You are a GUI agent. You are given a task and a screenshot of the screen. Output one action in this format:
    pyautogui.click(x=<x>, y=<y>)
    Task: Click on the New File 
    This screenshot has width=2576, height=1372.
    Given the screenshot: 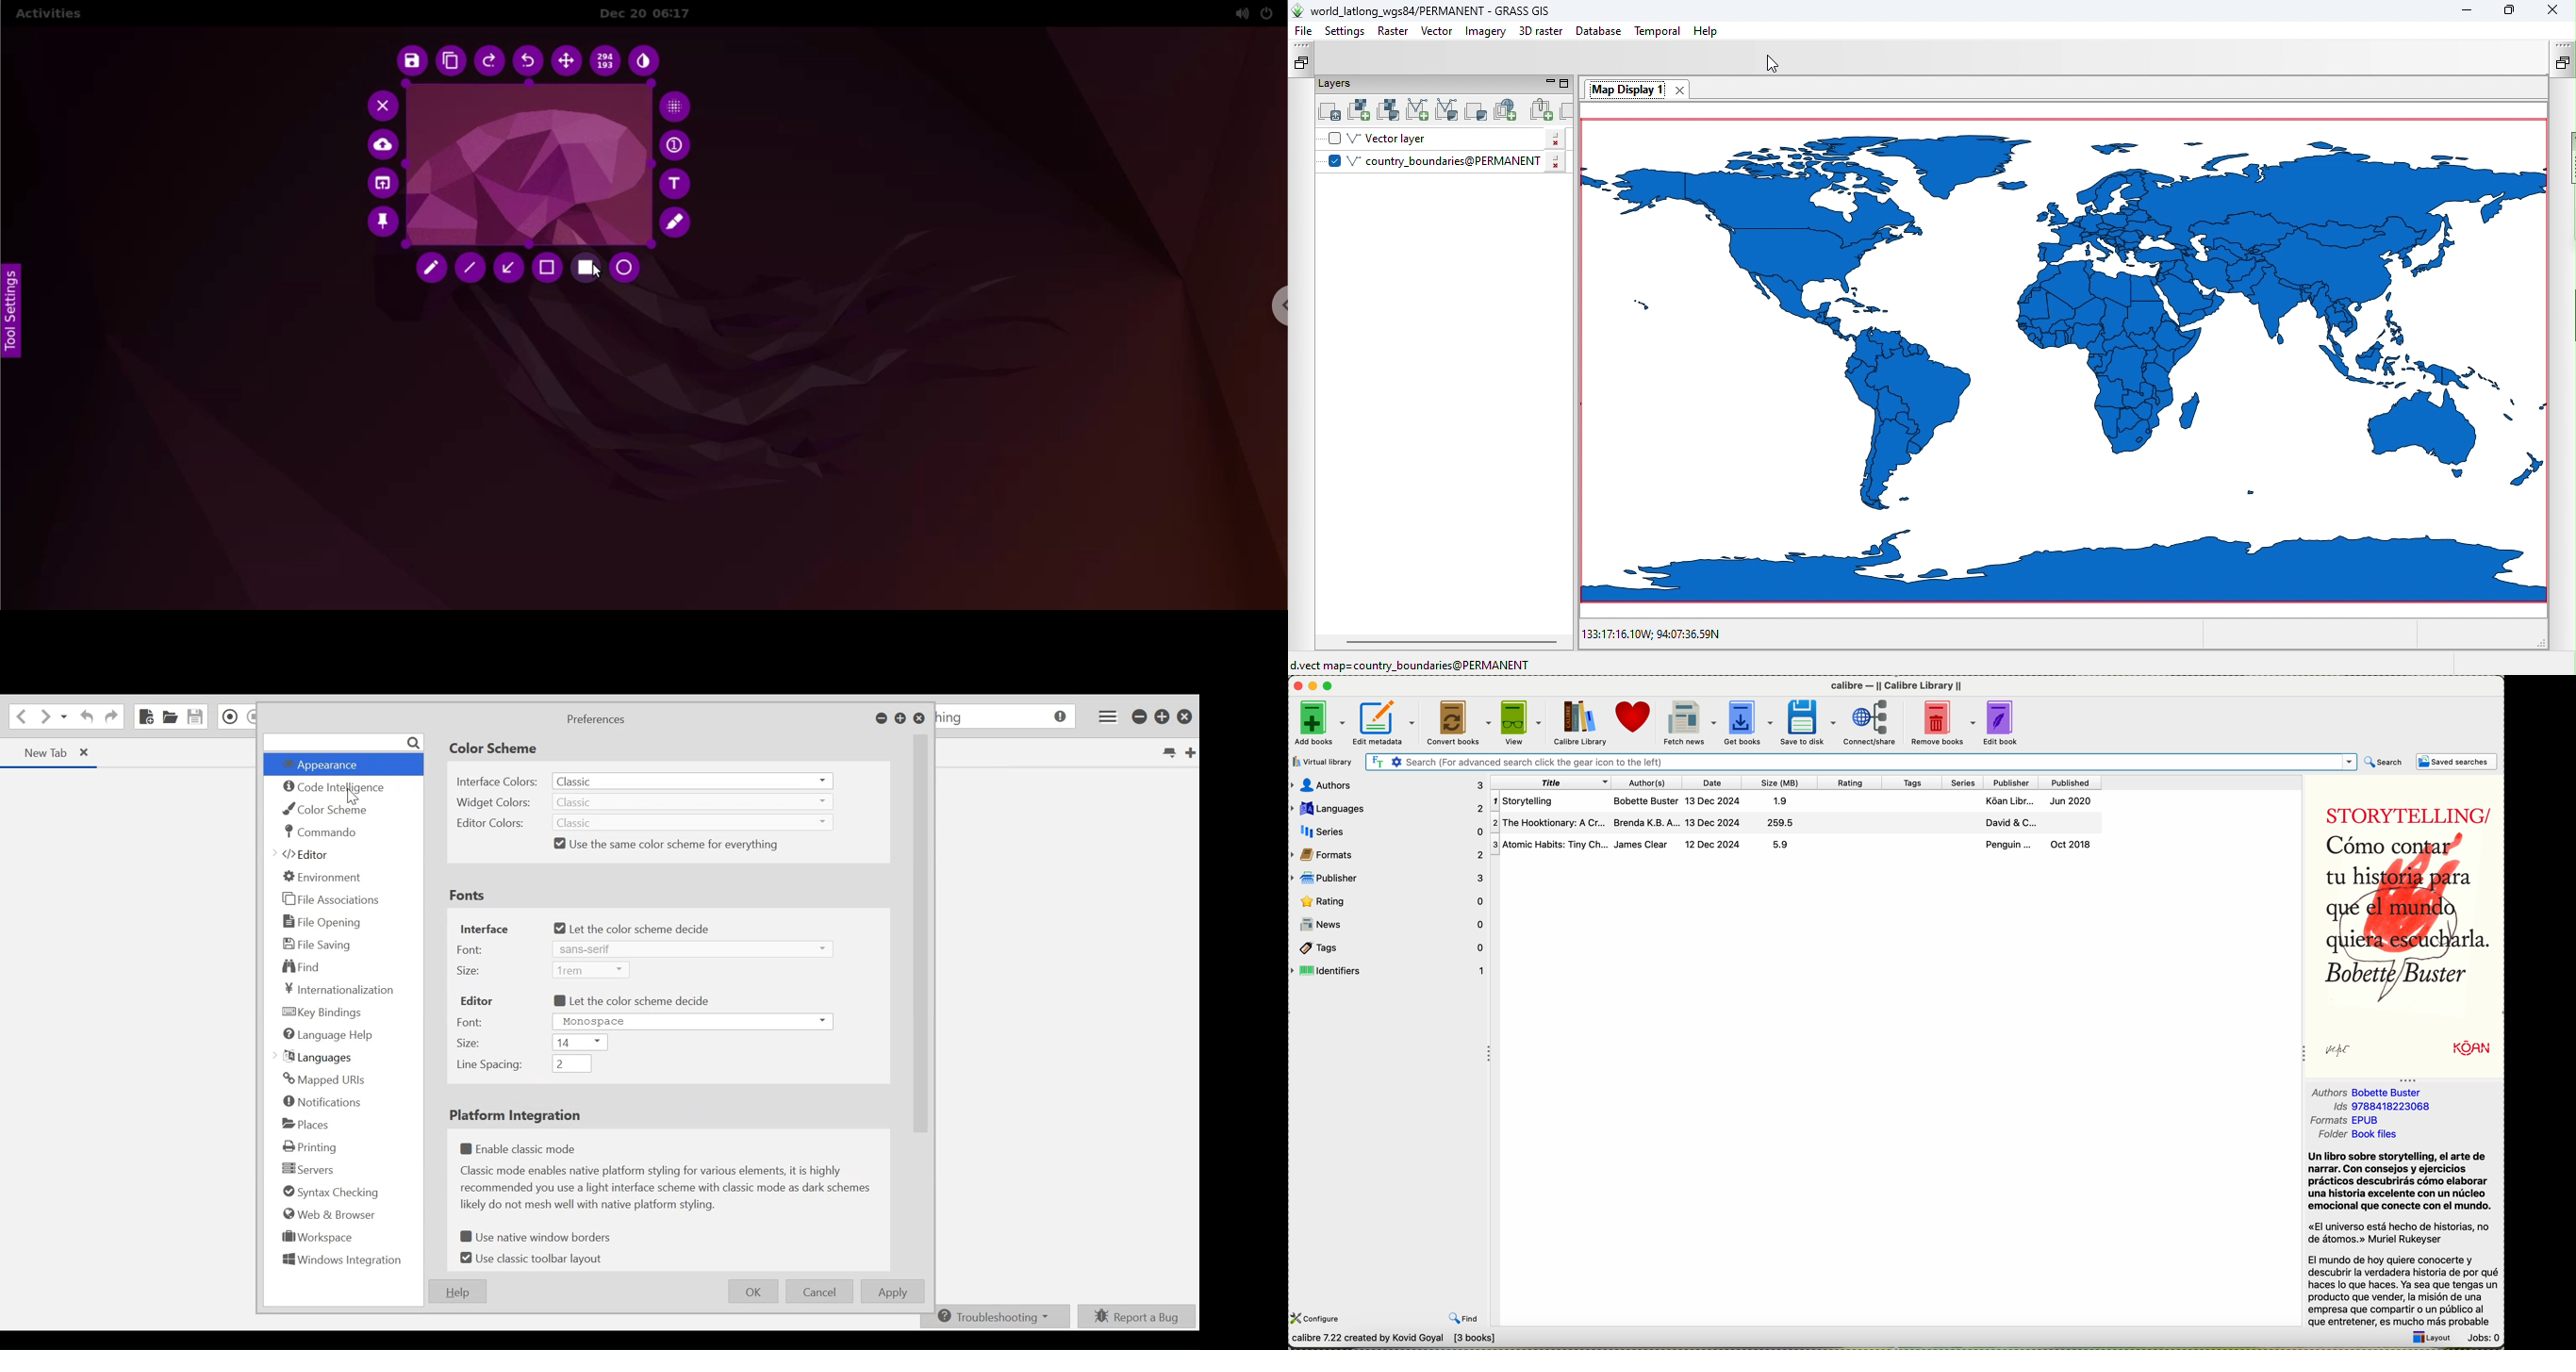 What is the action you would take?
    pyautogui.click(x=145, y=716)
    